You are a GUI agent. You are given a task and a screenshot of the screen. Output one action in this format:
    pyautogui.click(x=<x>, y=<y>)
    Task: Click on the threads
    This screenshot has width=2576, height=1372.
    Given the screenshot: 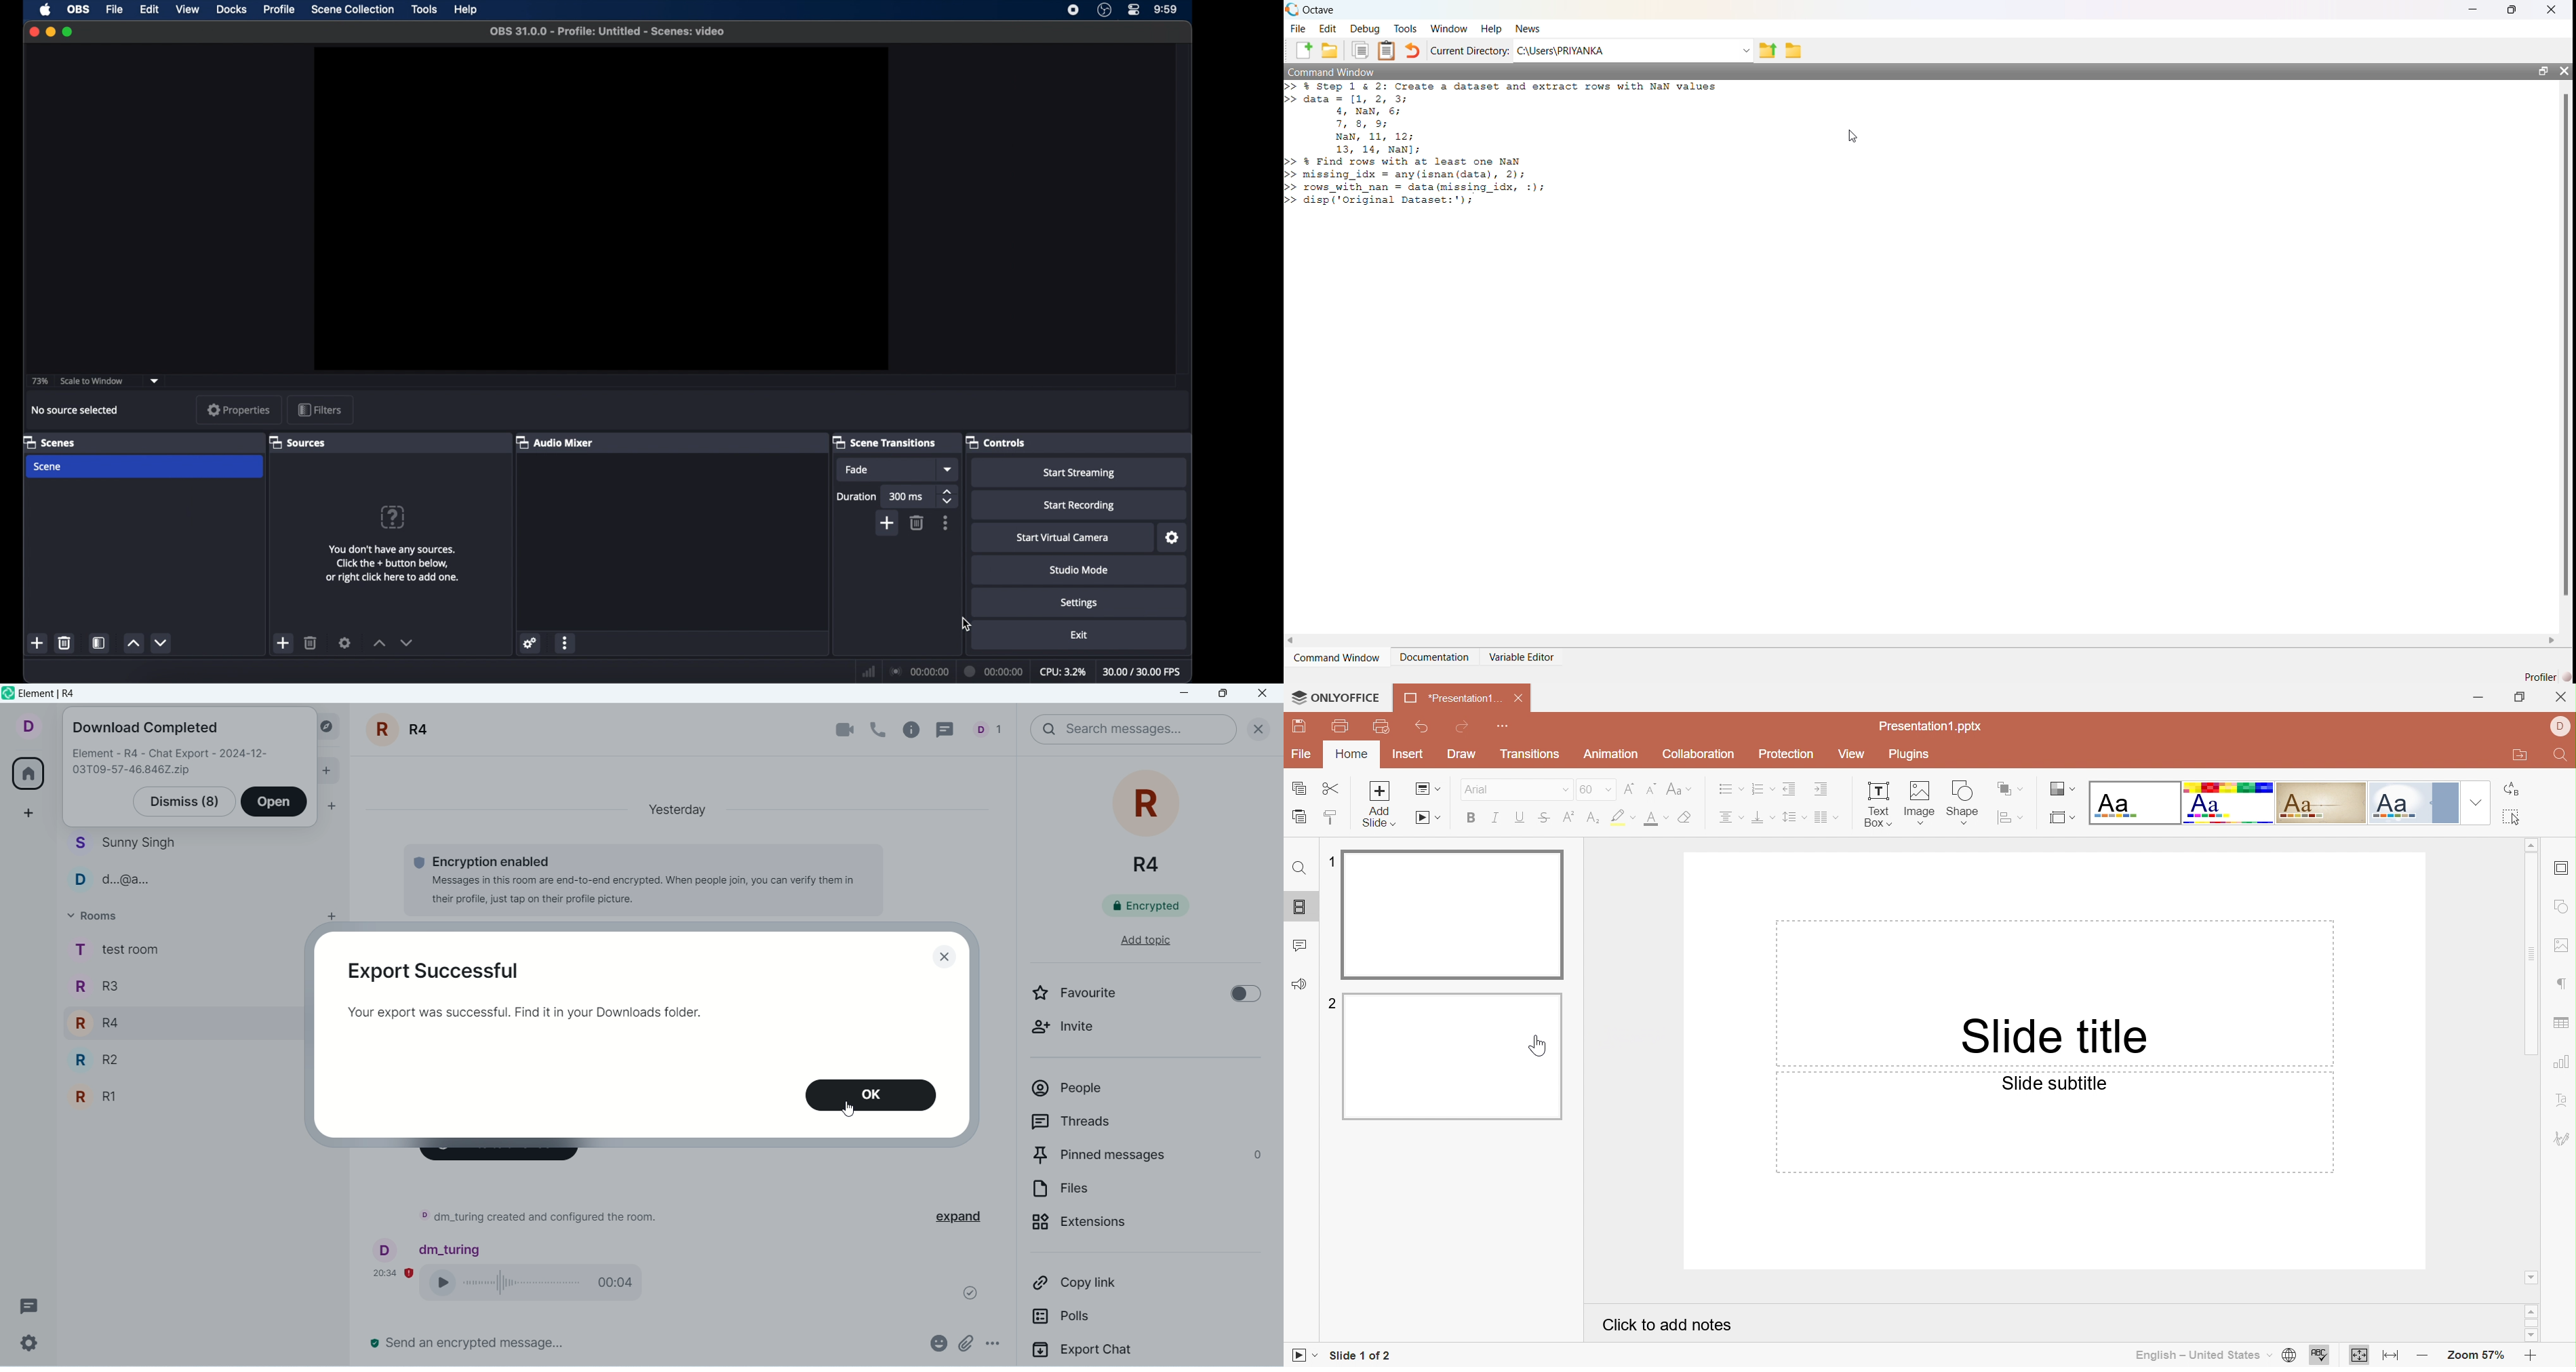 What is the action you would take?
    pyautogui.click(x=1122, y=1124)
    